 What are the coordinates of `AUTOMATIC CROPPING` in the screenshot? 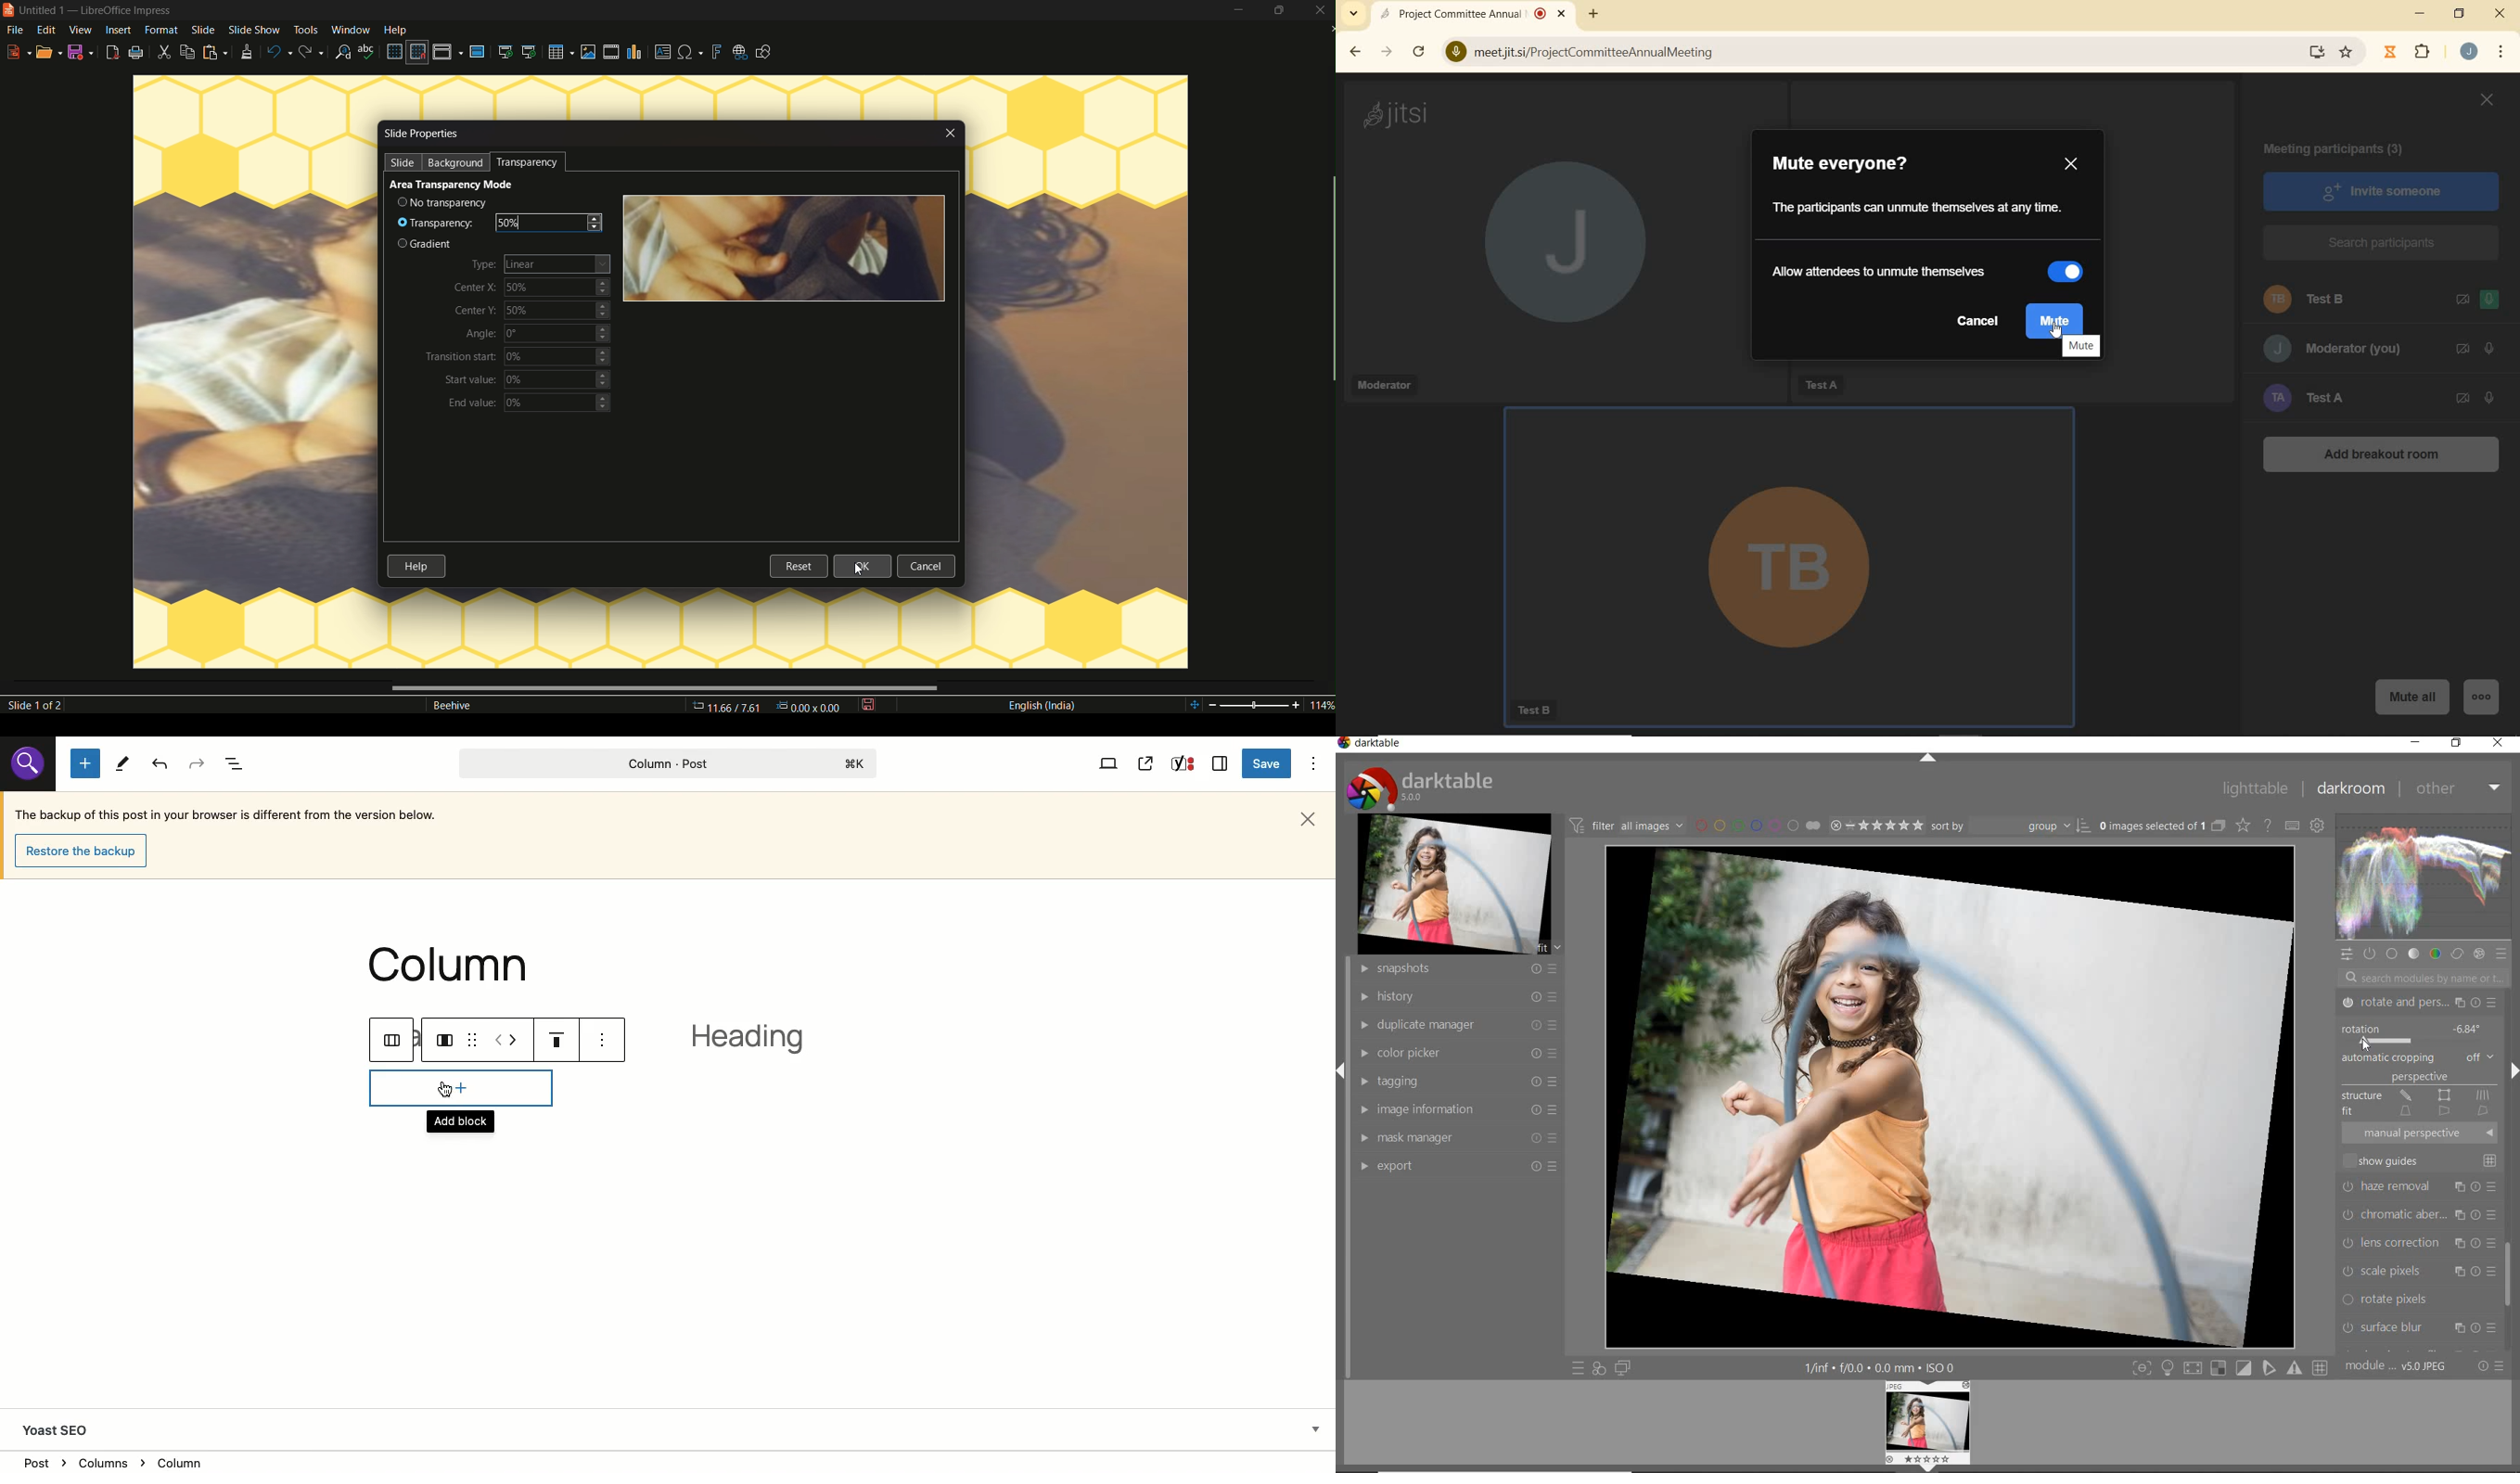 It's located at (2420, 1058).